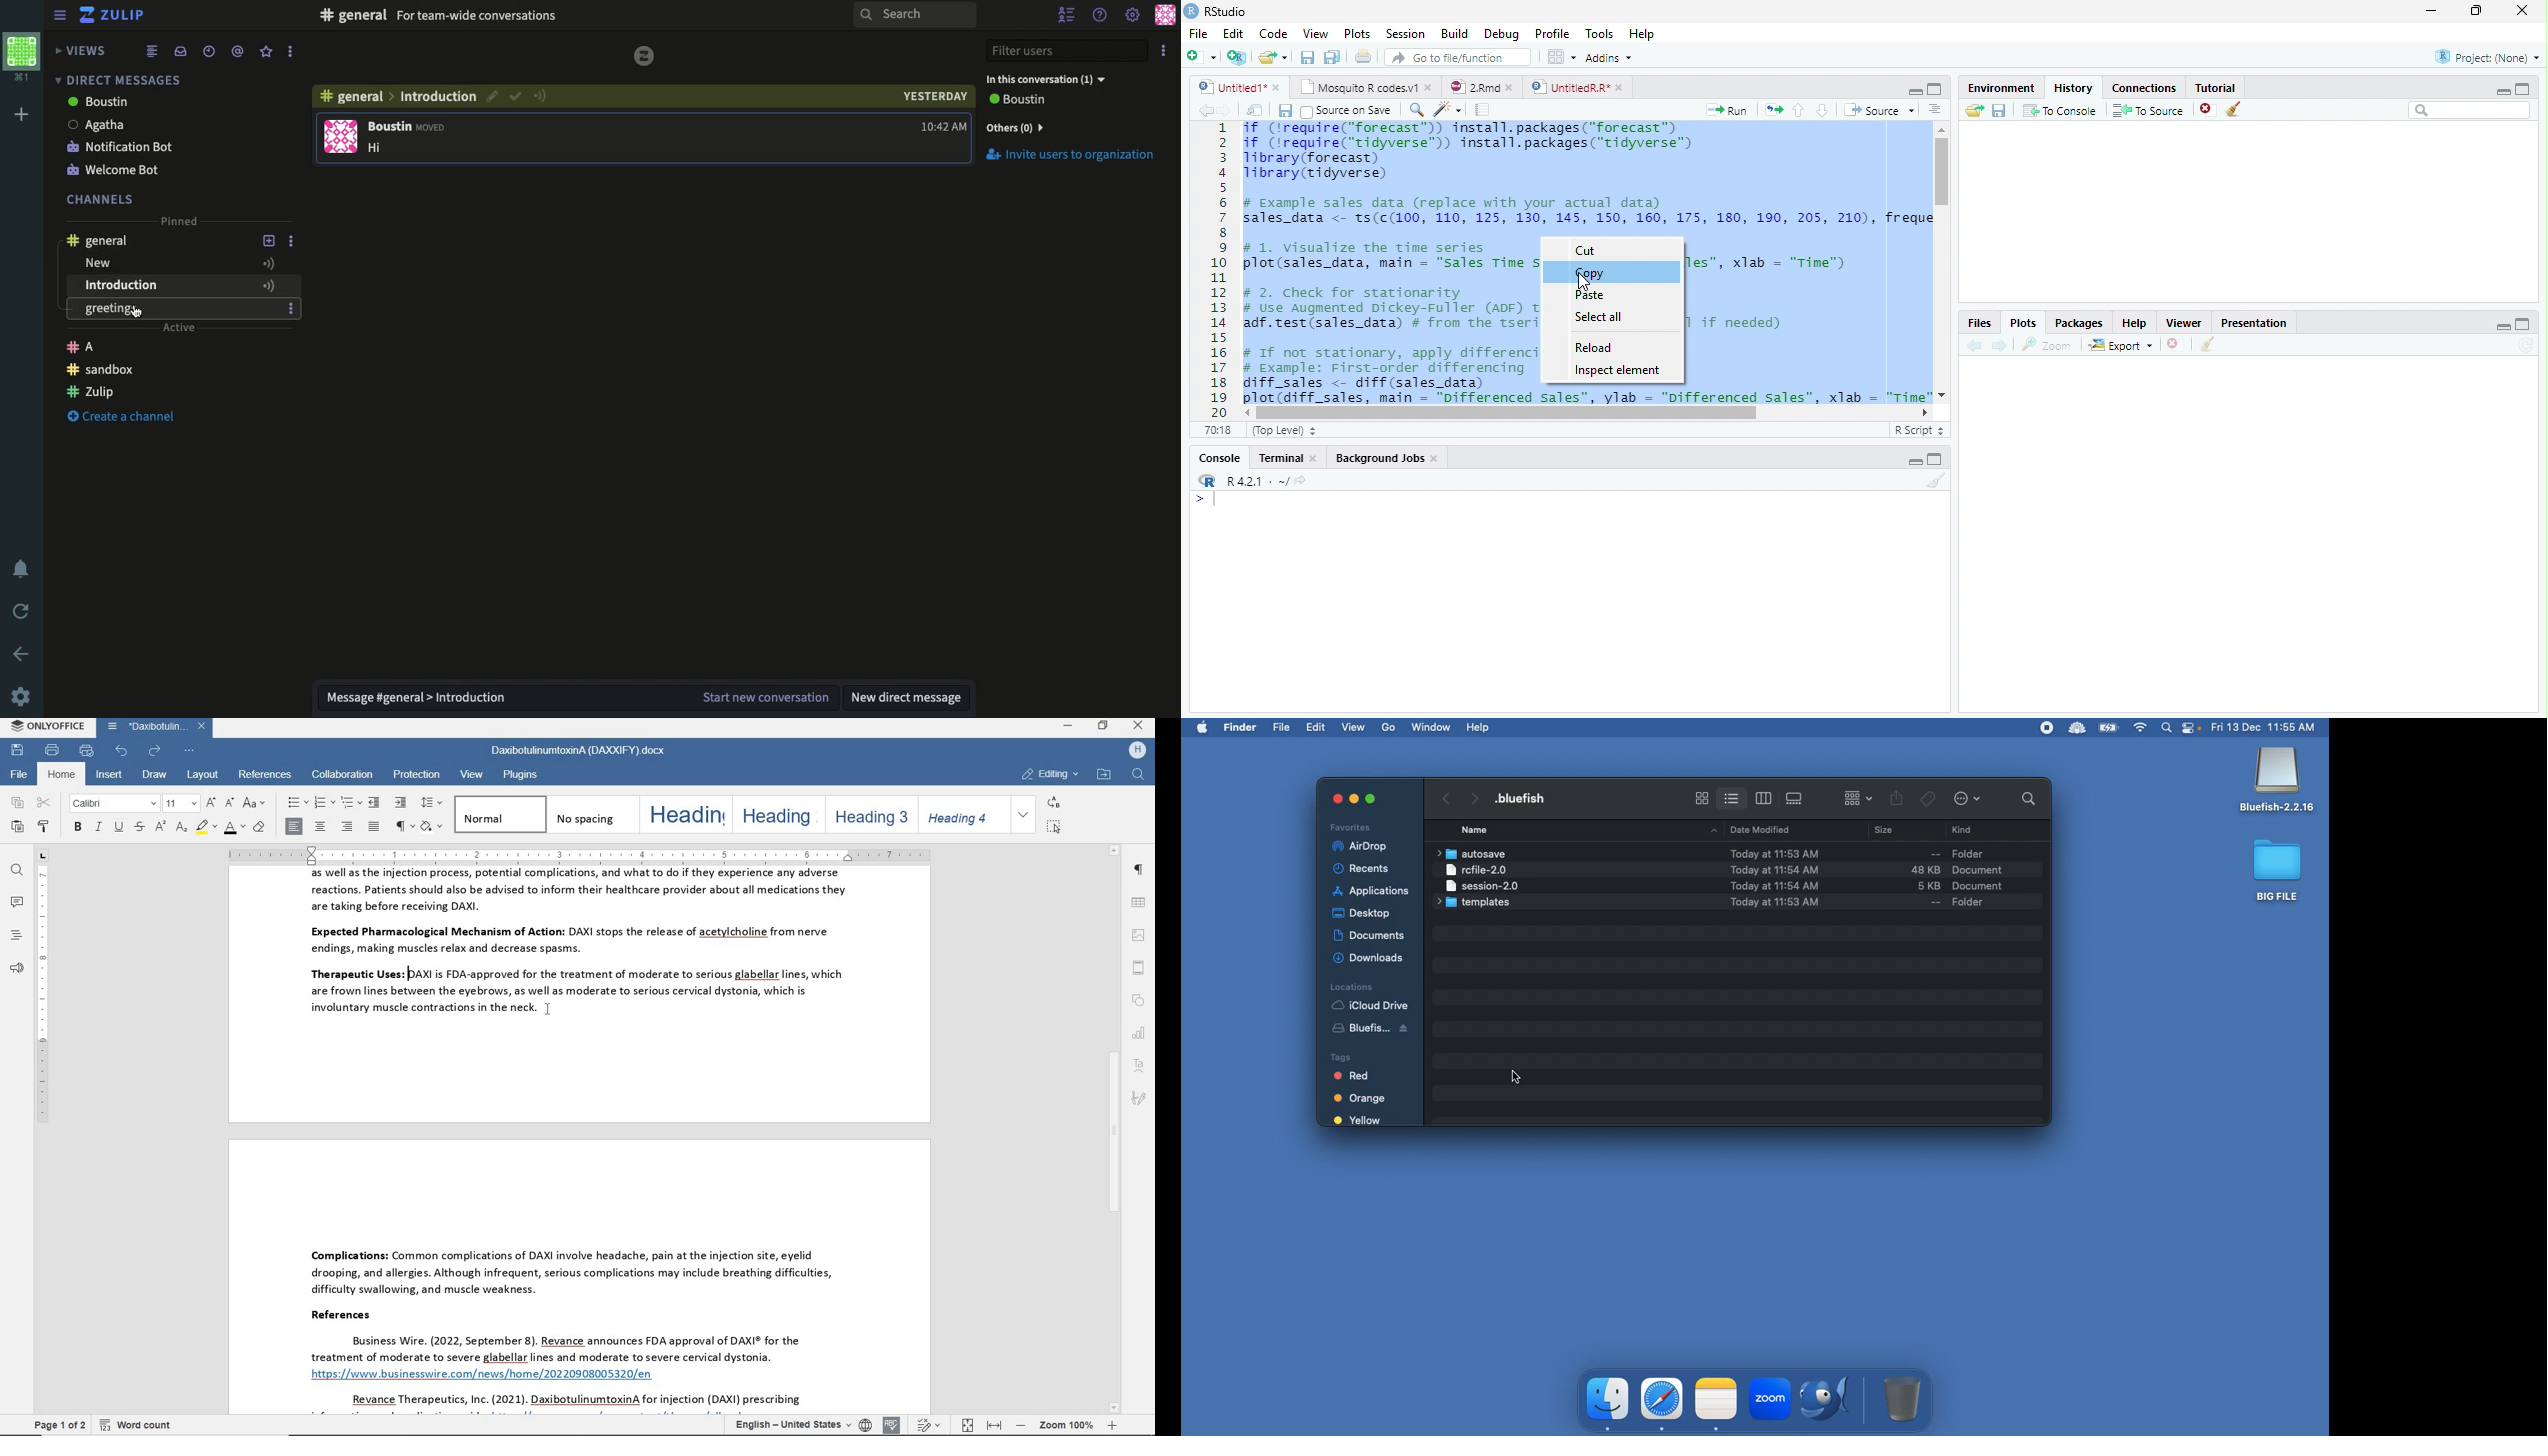  What do you see at coordinates (1553, 35) in the screenshot?
I see `Profile` at bounding box center [1553, 35].